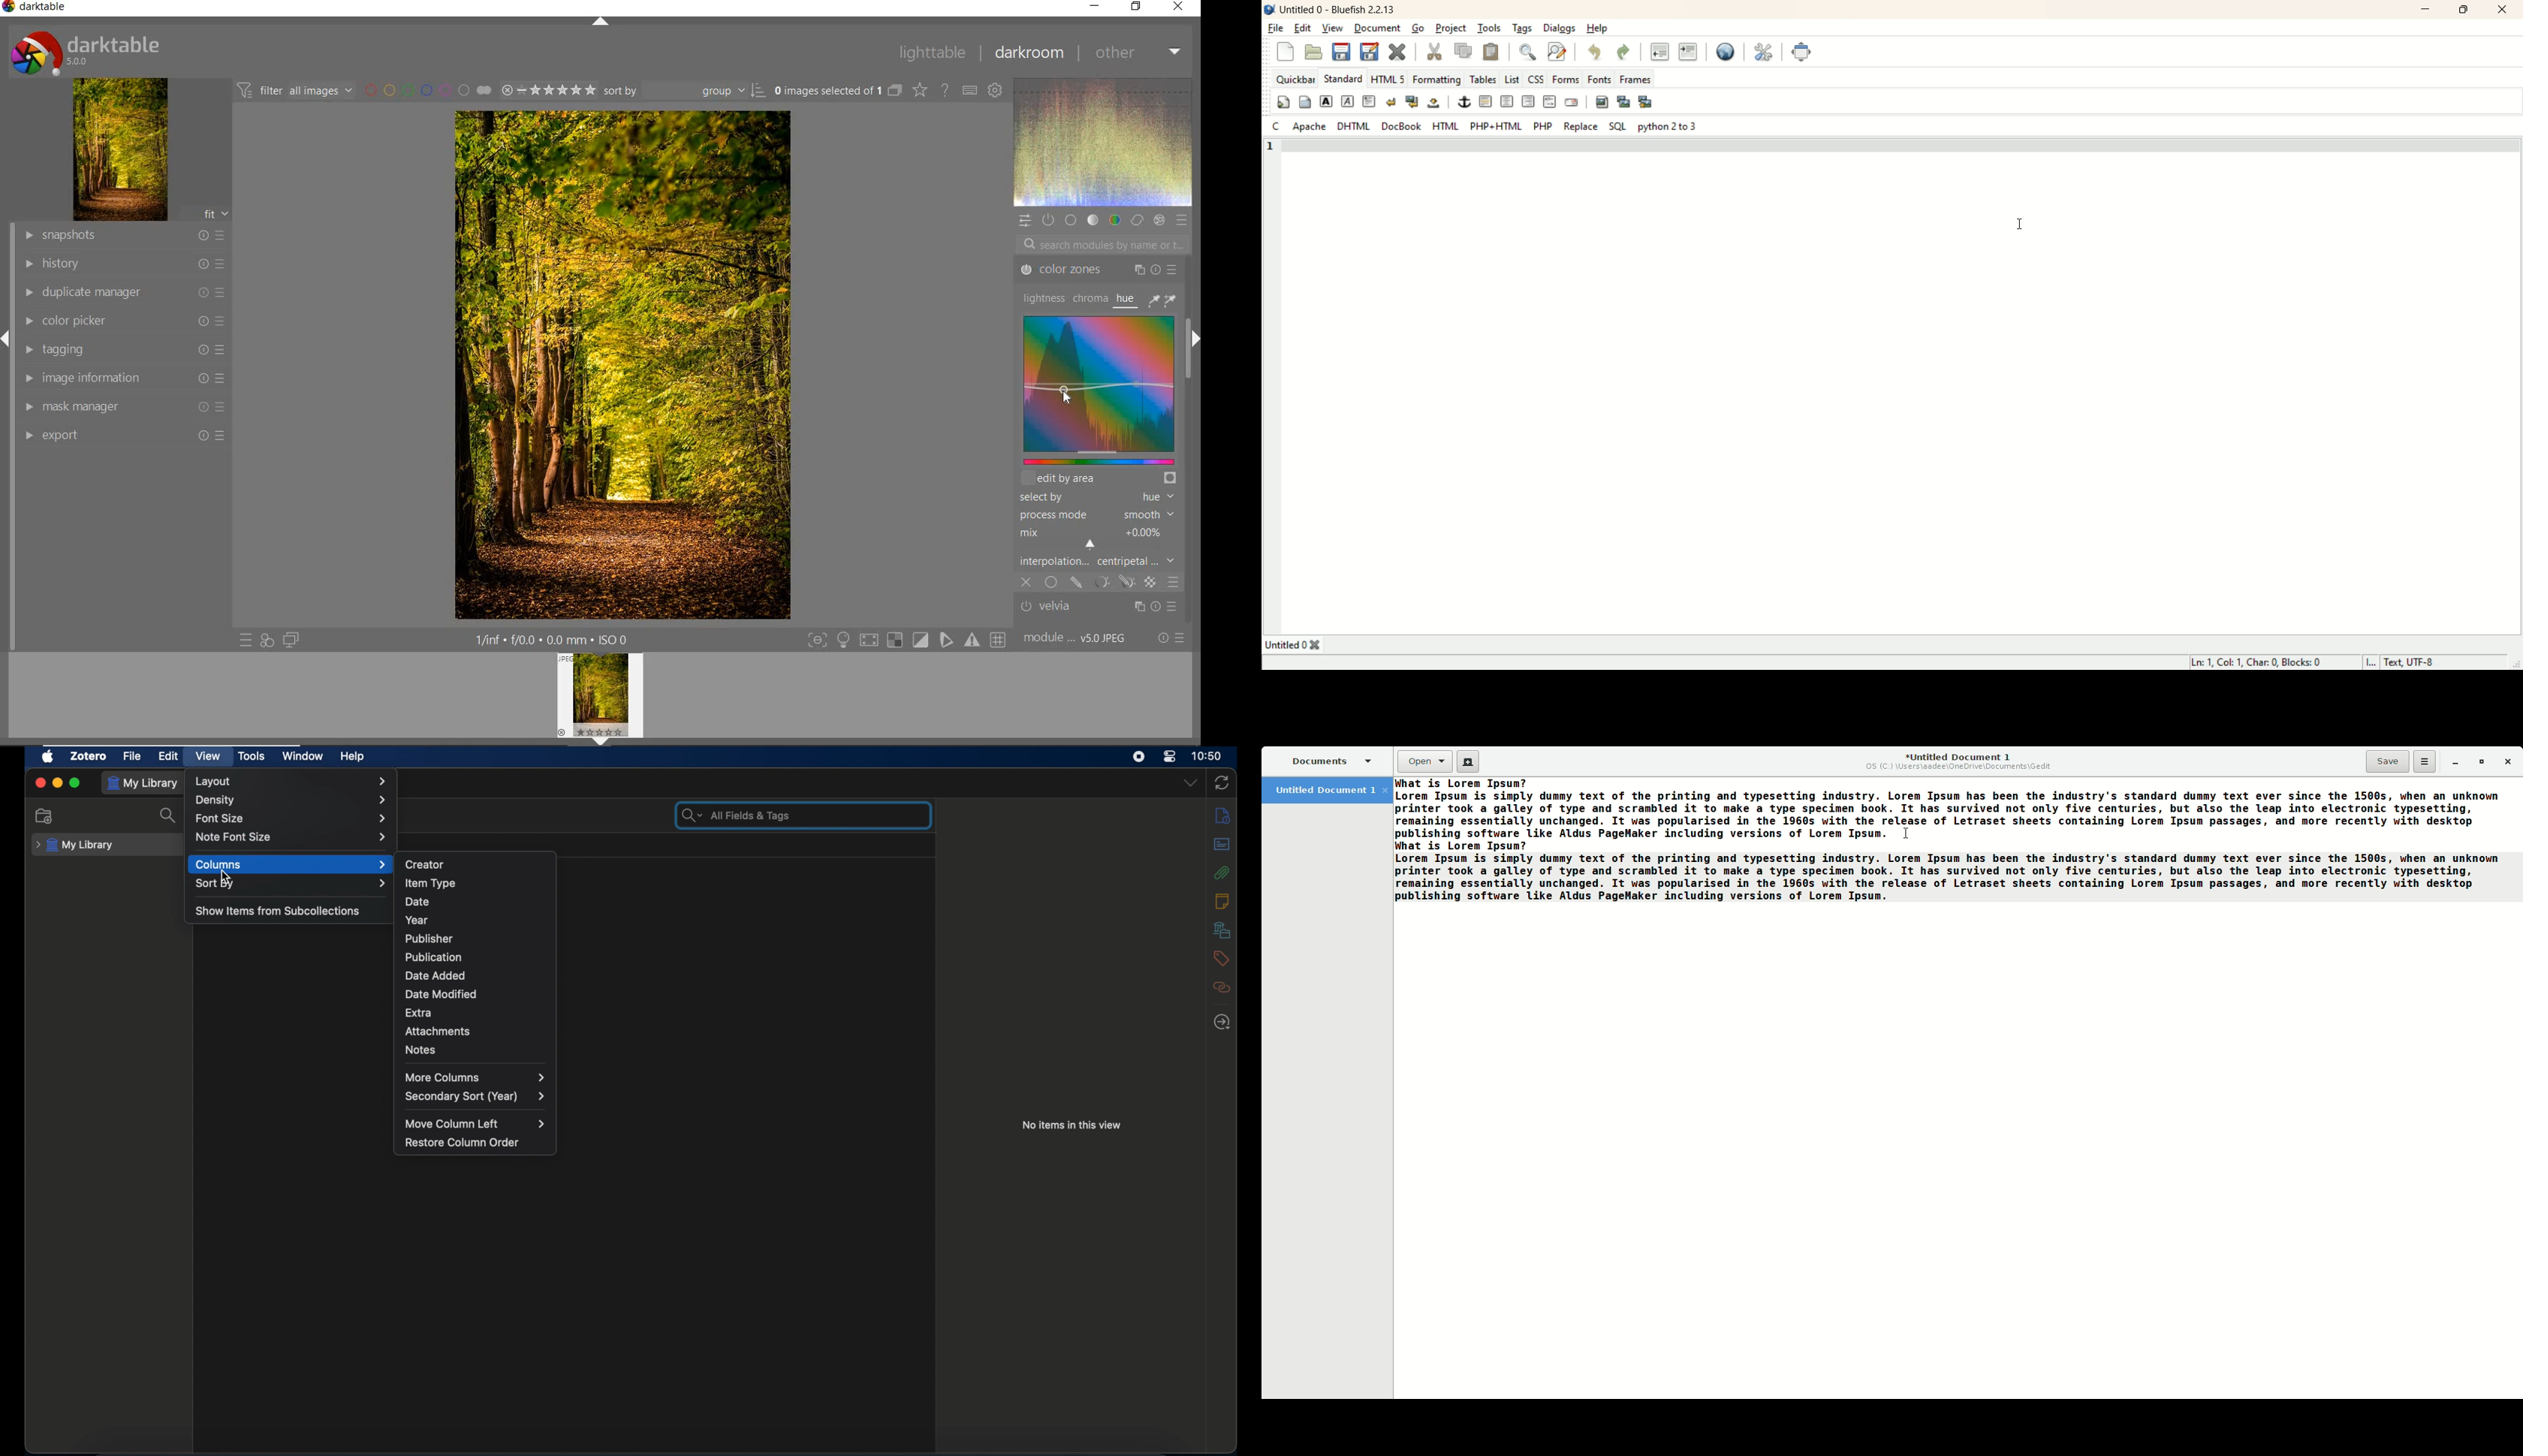 The image size is (2548, 1456). What do you see at coordinates (87, 51) in the screenshot?
I see `SYSTEM LOGO & NAME` at bounding box center [87, 51].